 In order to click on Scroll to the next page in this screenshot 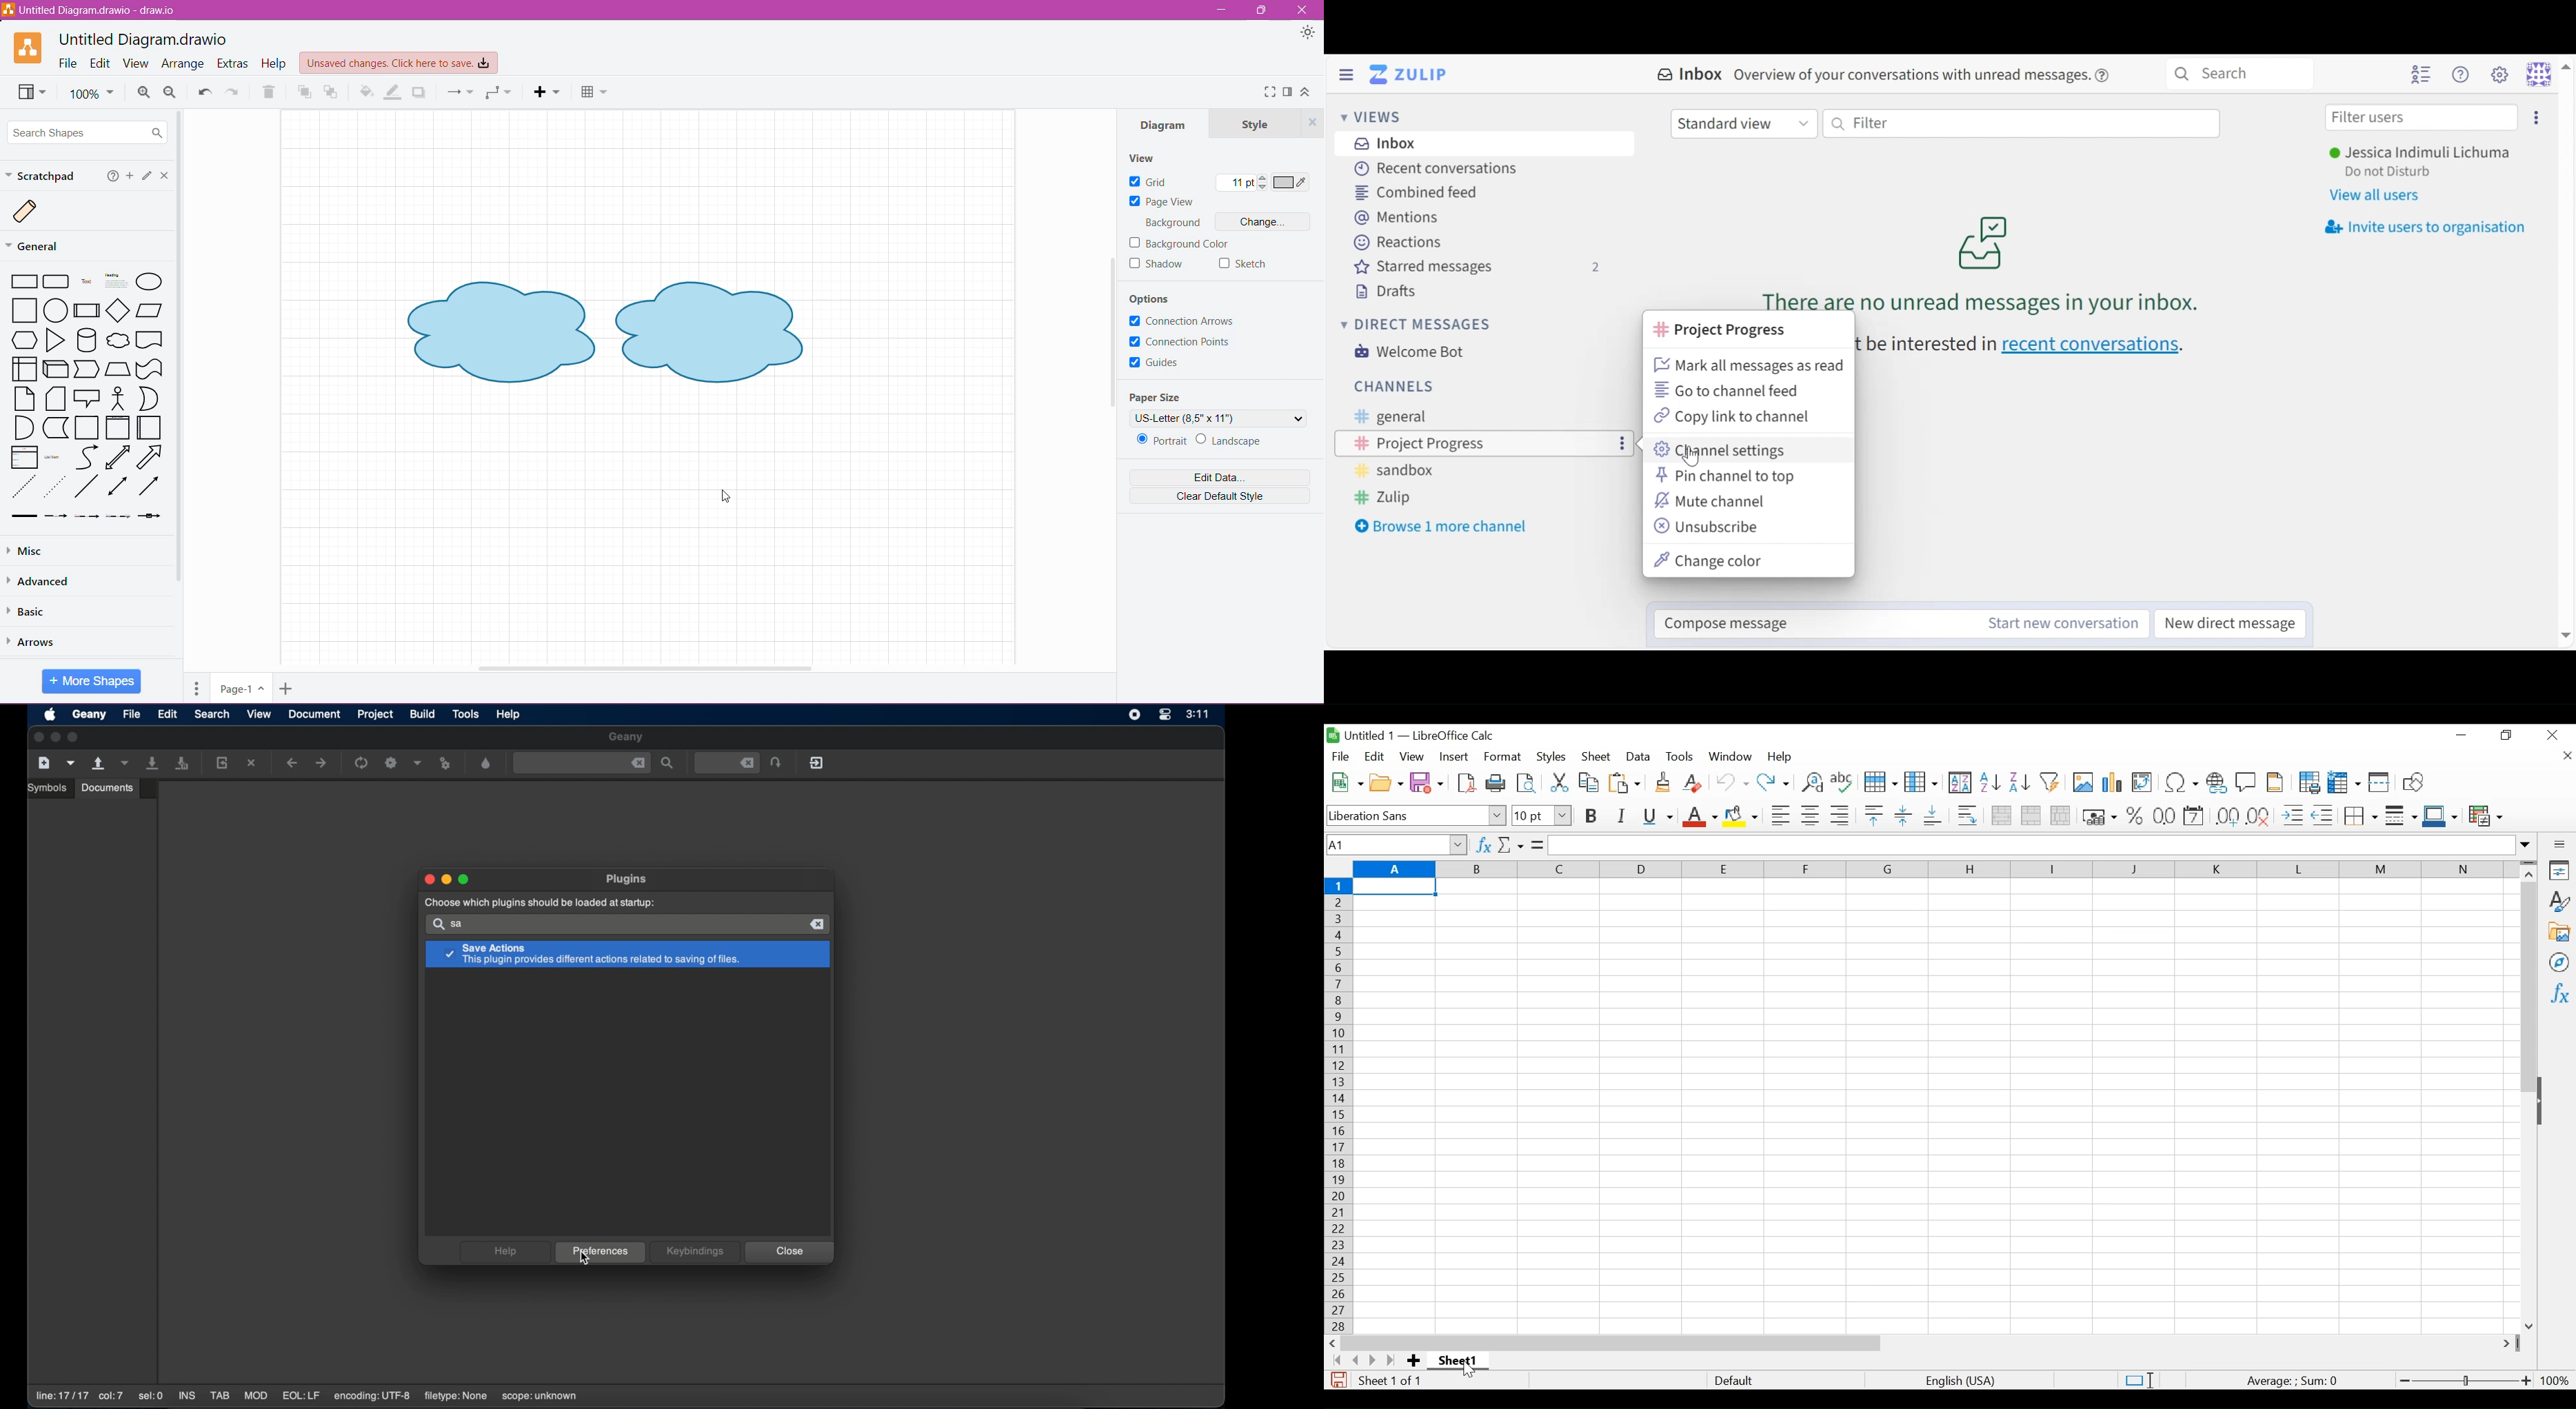, I will do `click(1375, 1360)`.